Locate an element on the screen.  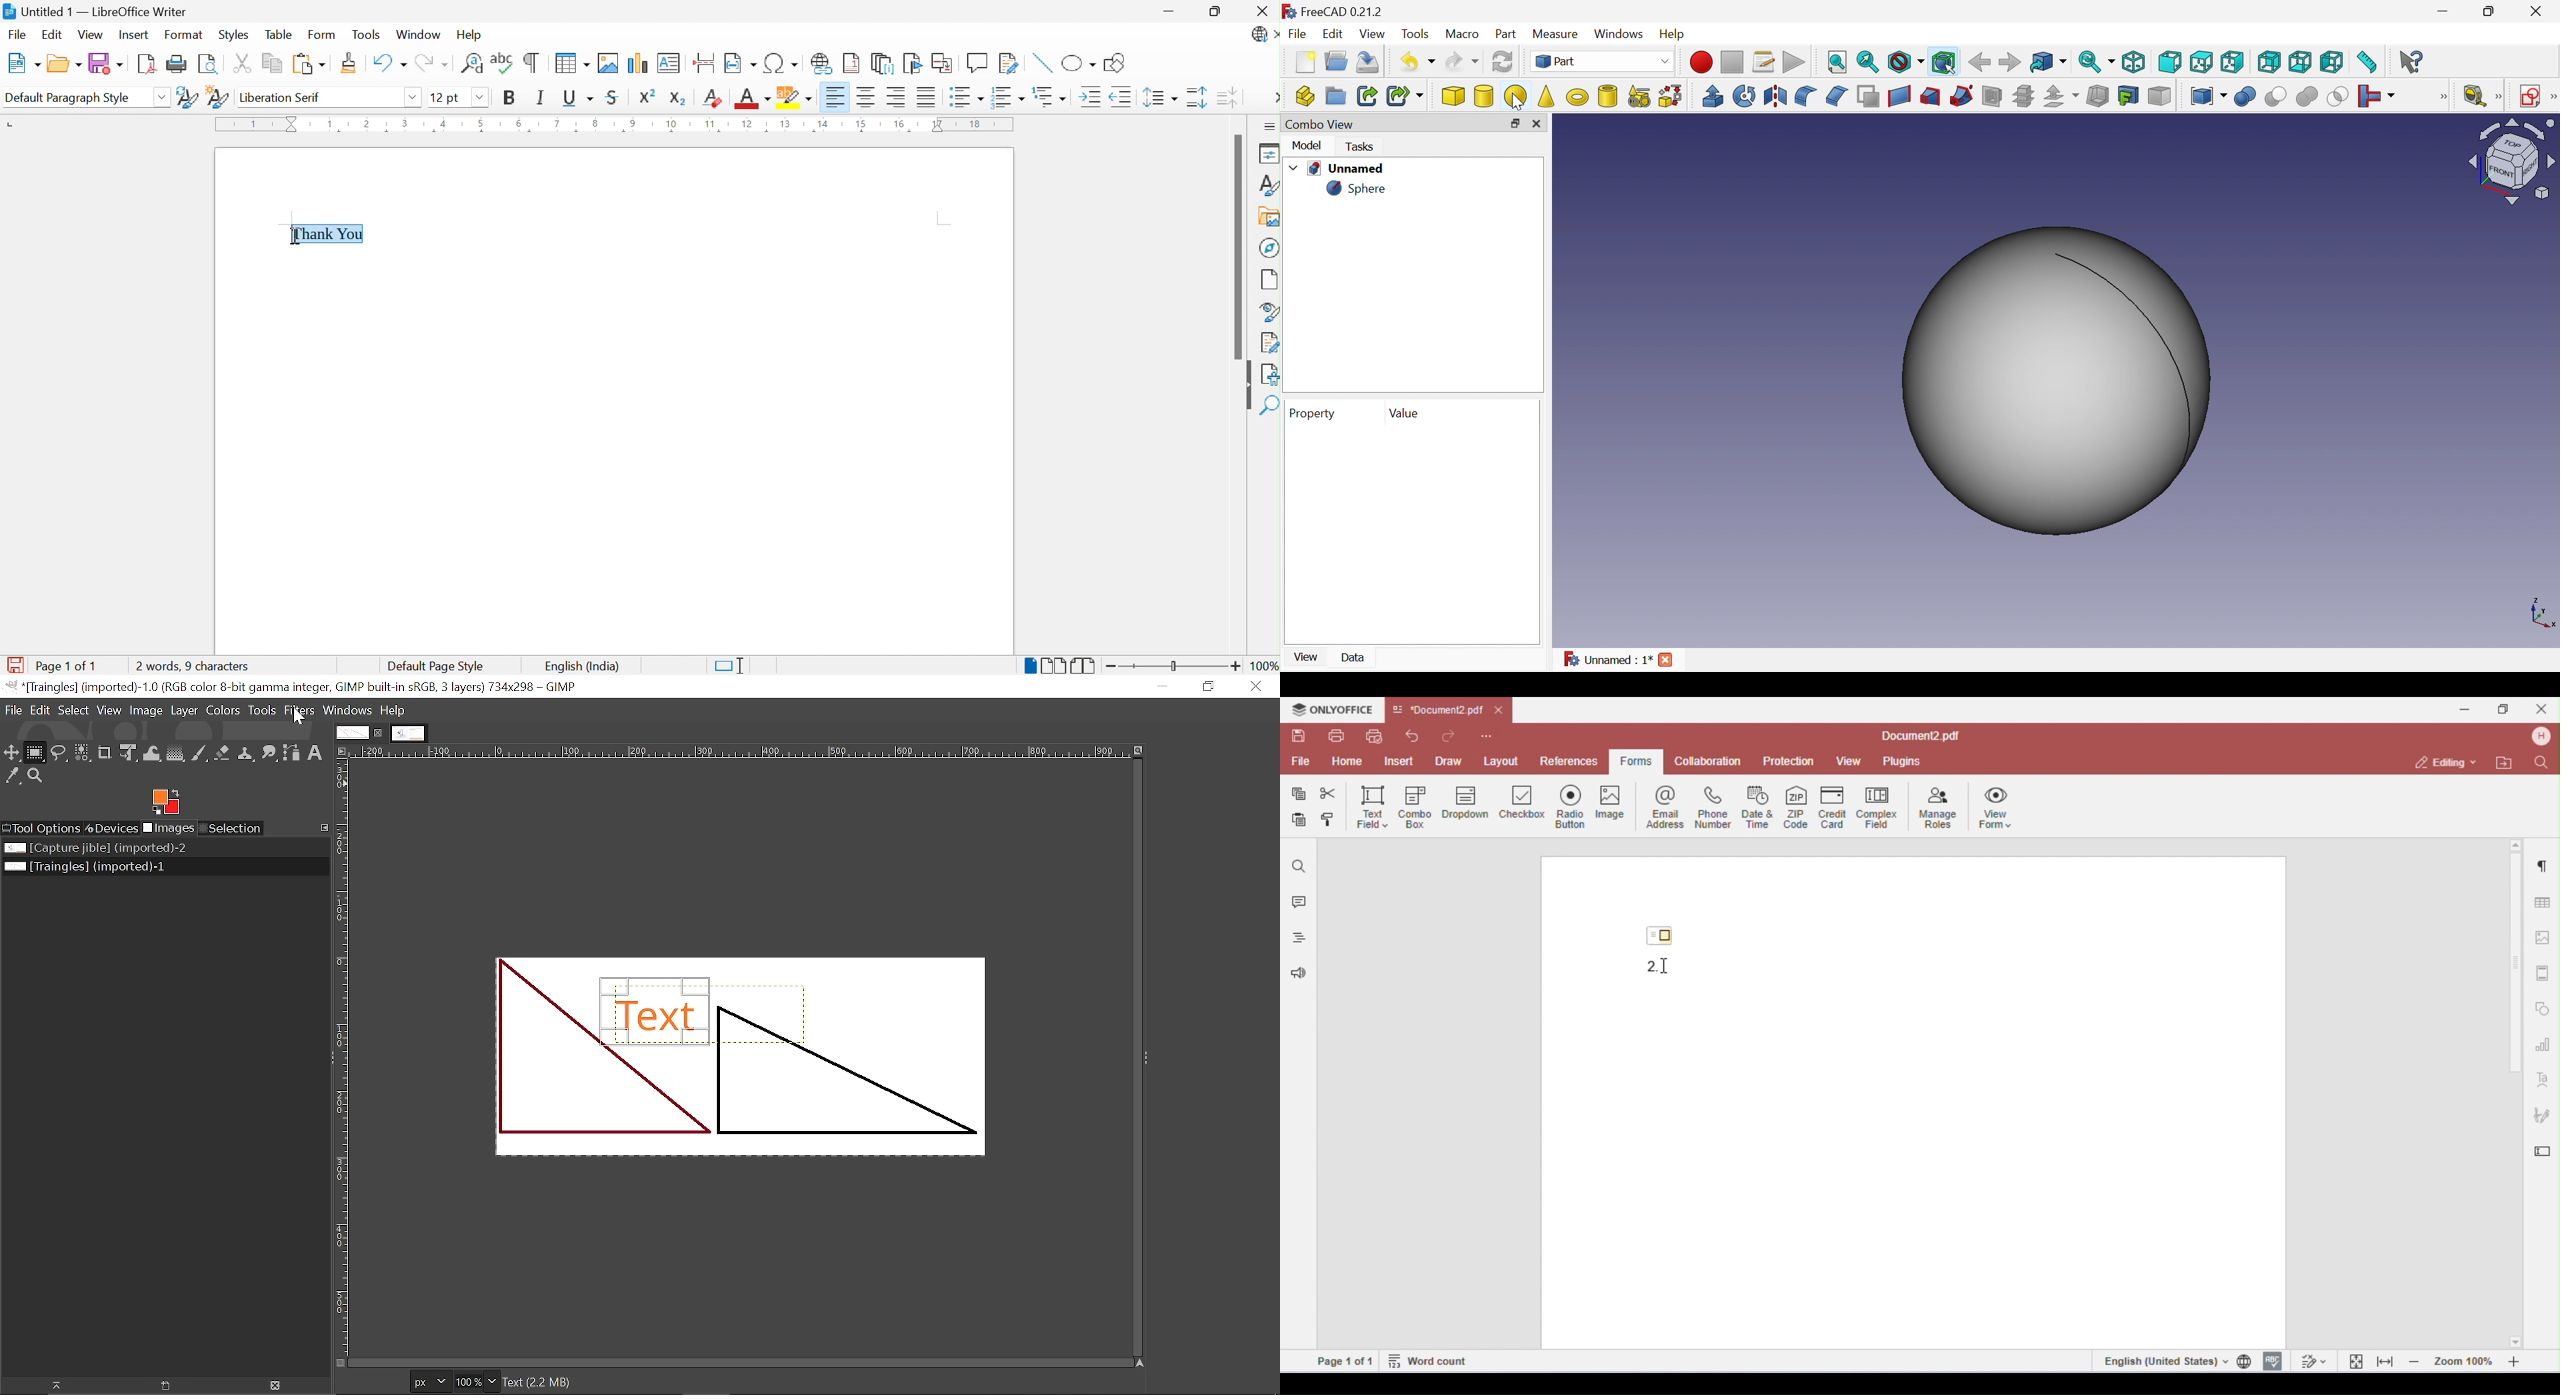
Rectangular select is located at coordinates (36, 752).